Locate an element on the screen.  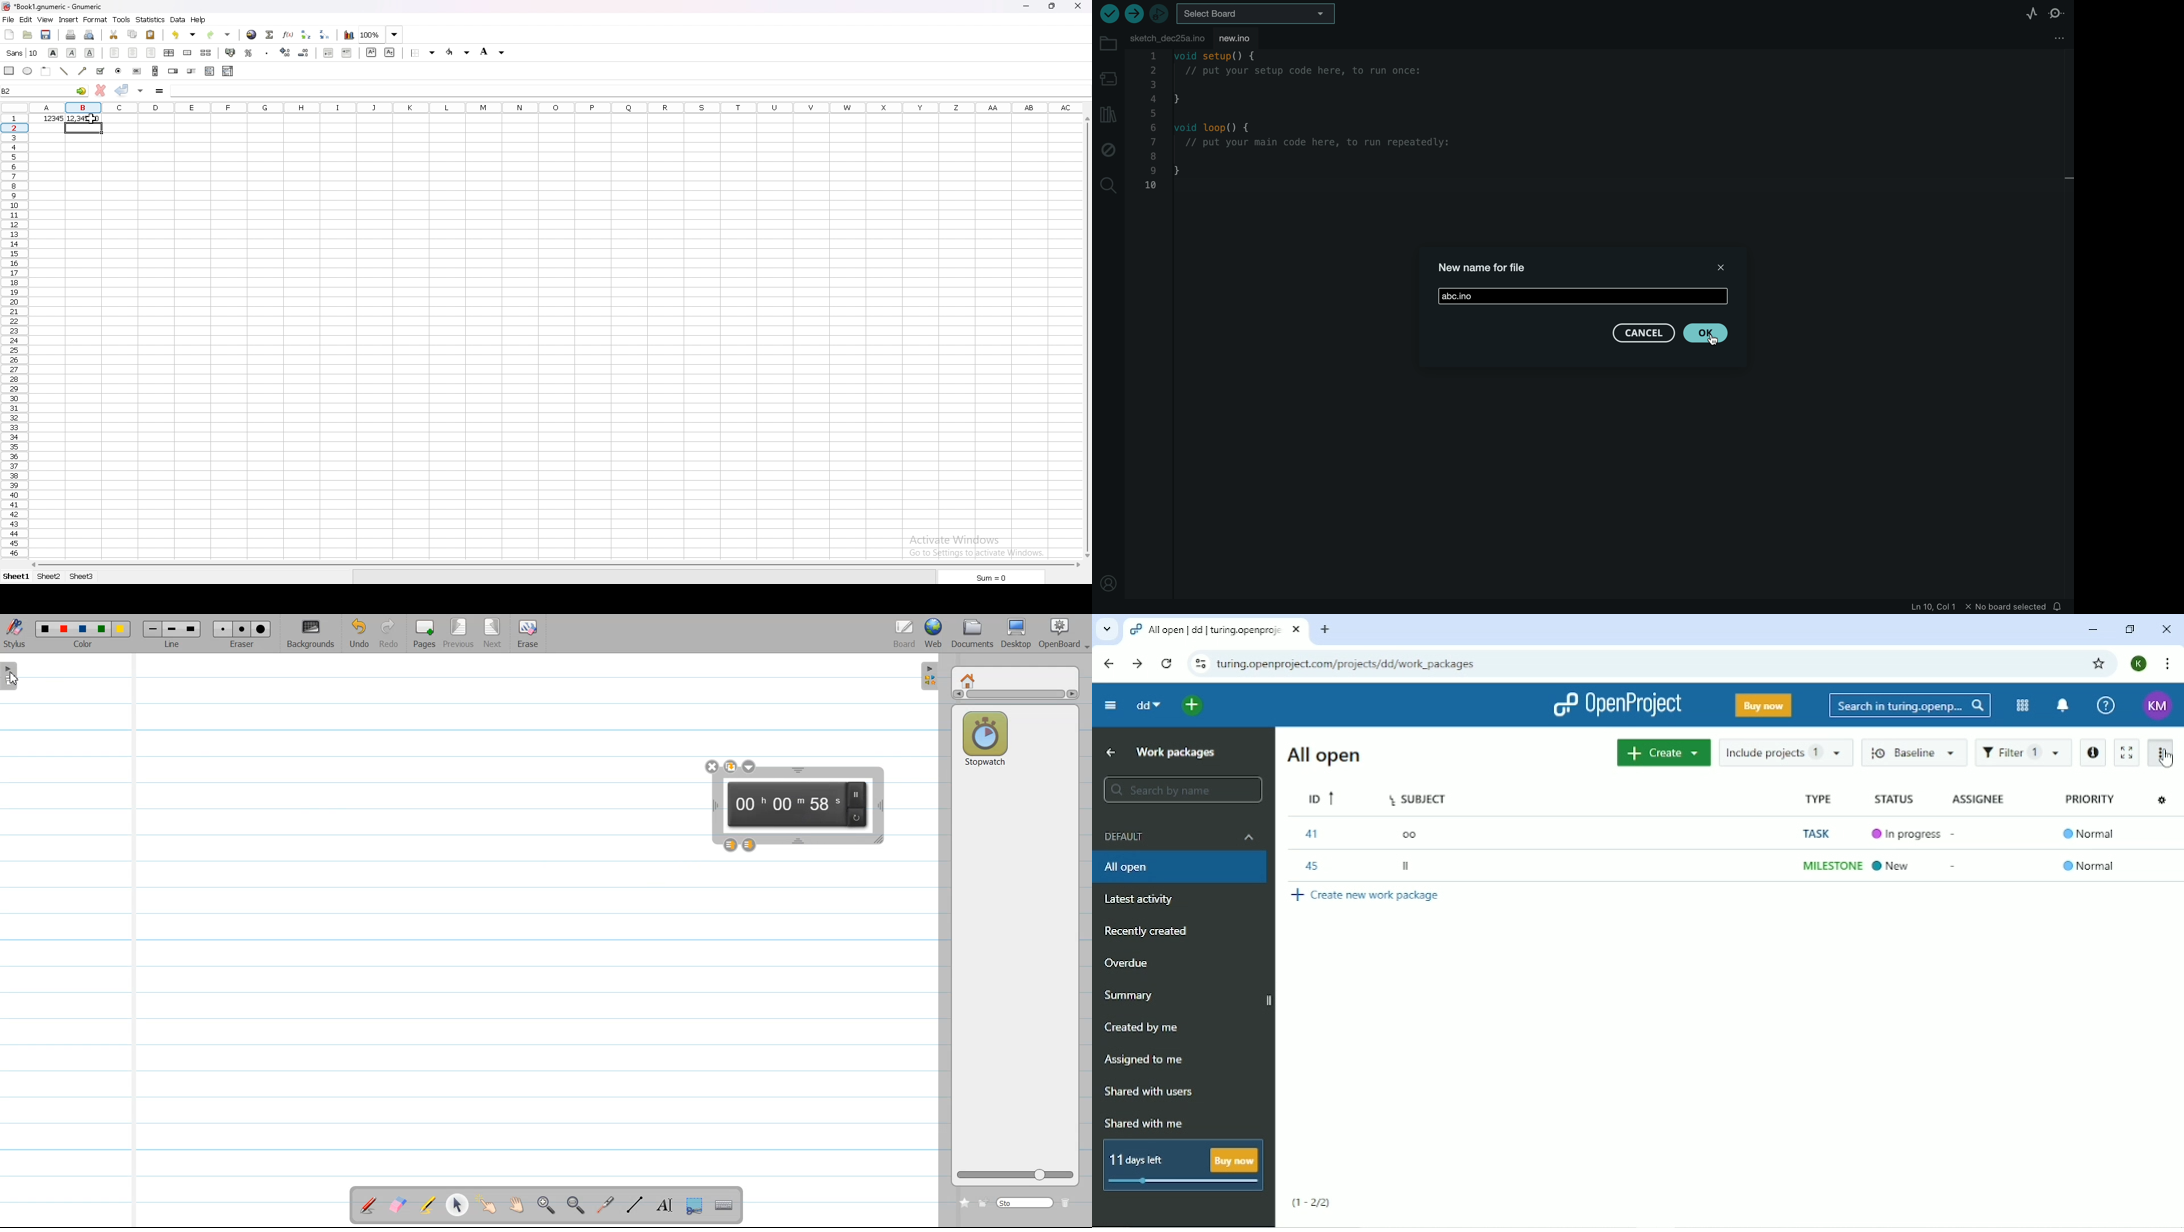
align right is located at coordinates (150, 53).